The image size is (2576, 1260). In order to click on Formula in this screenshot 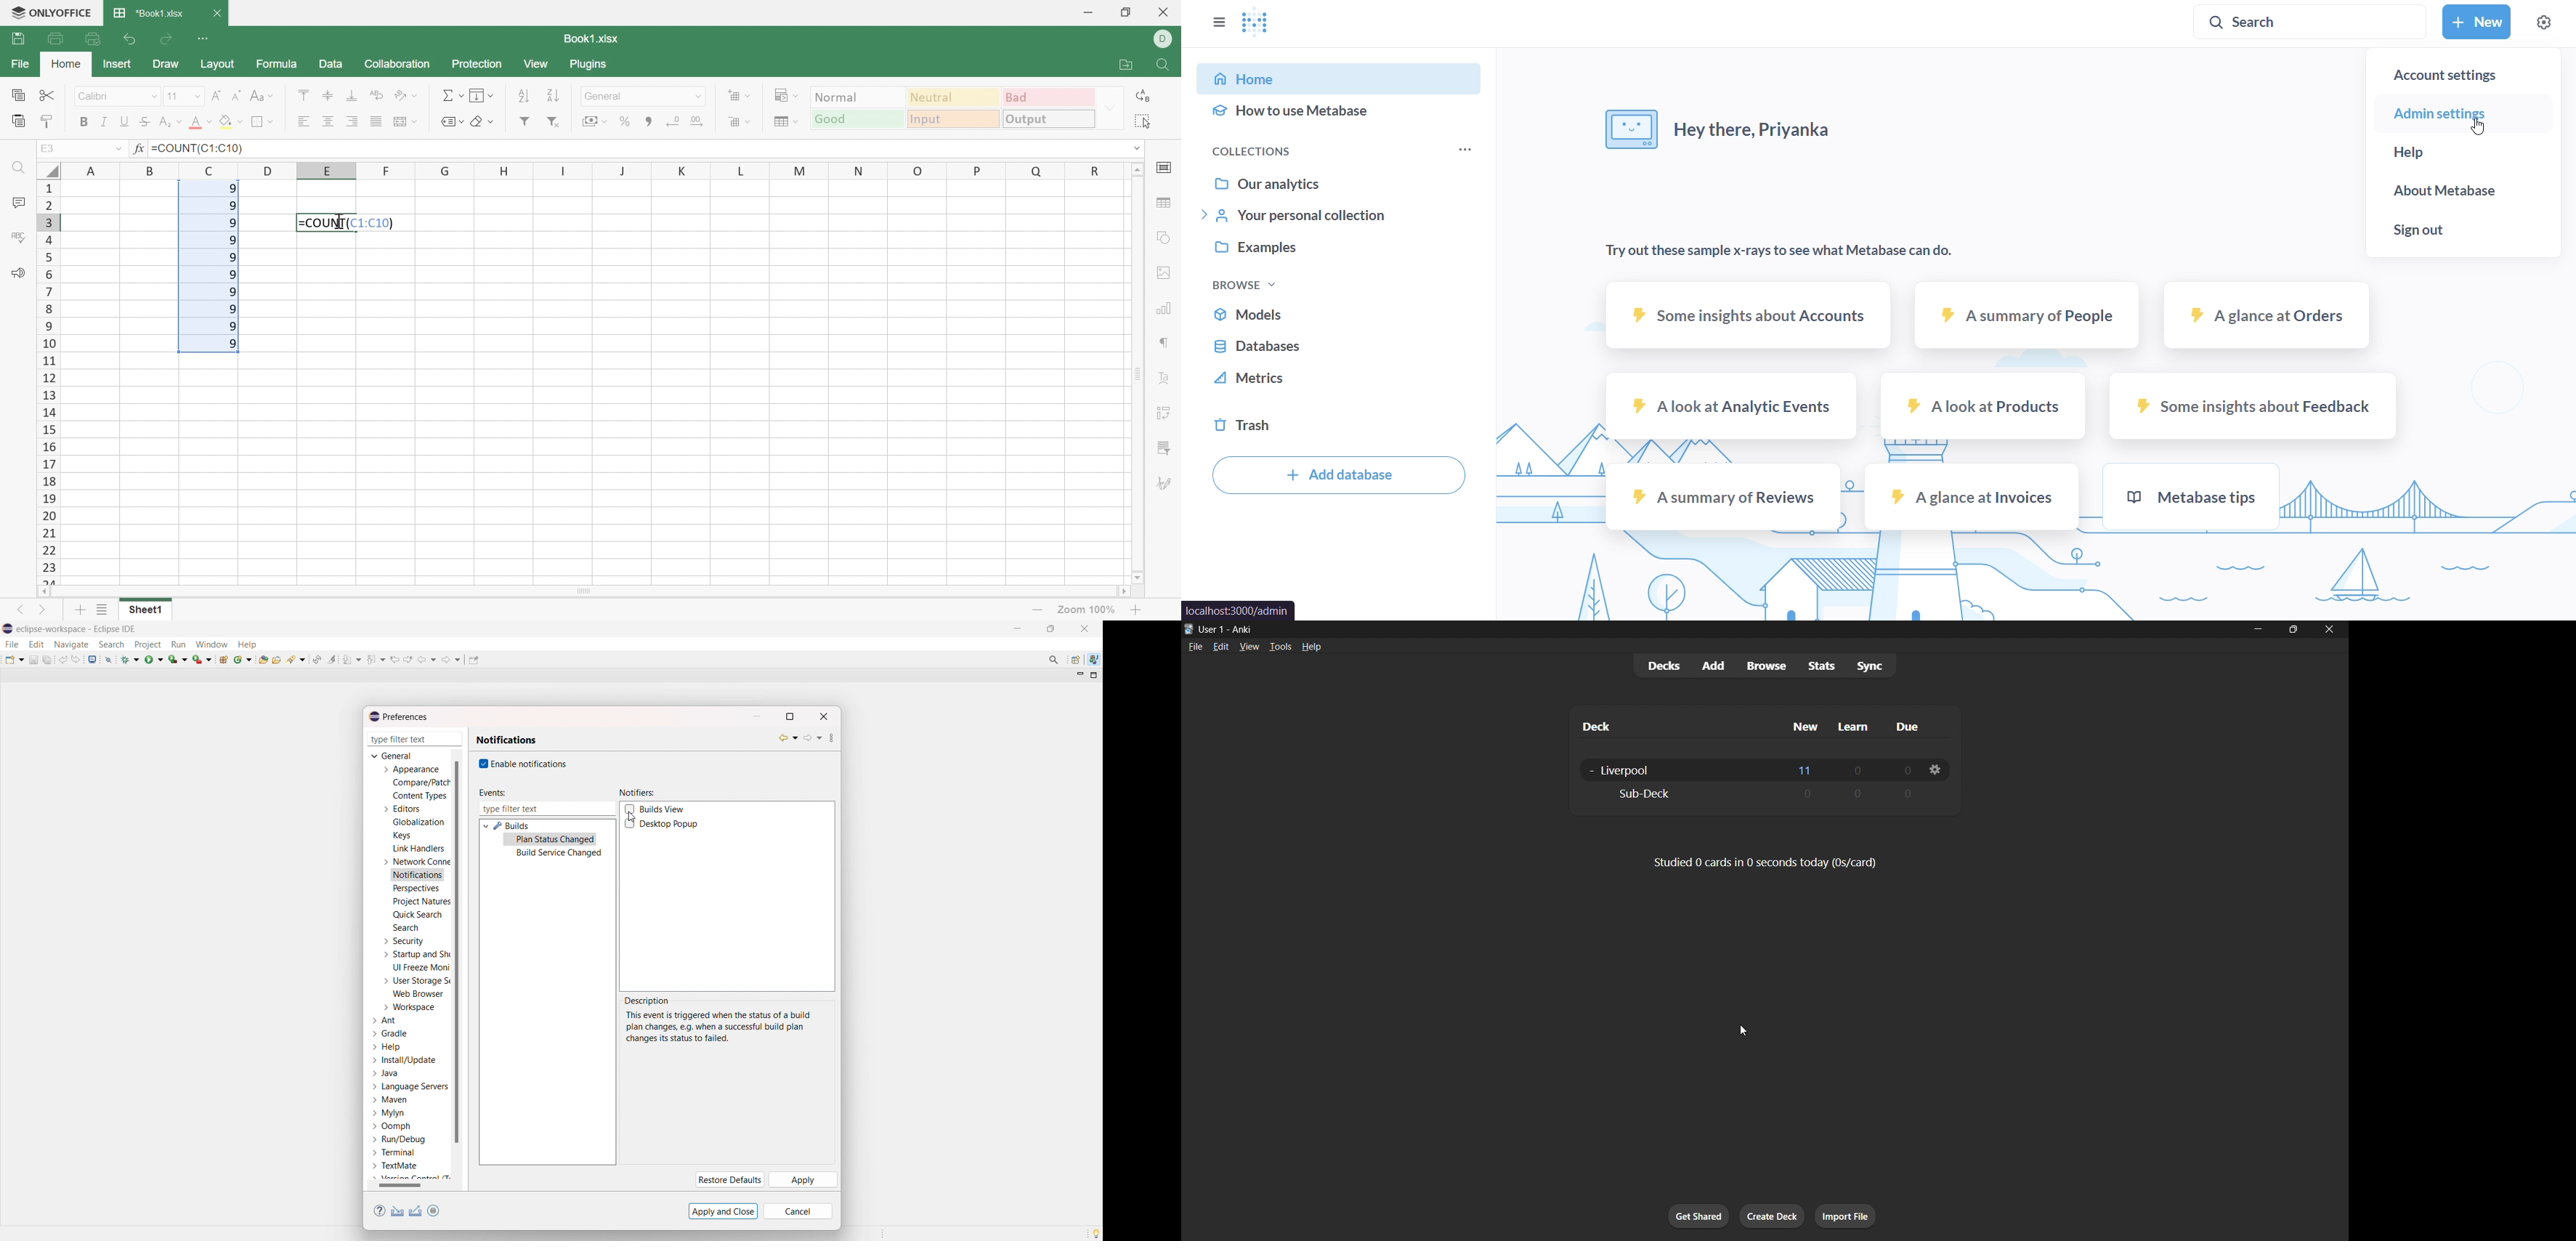, I will do `click(280, 67)`.